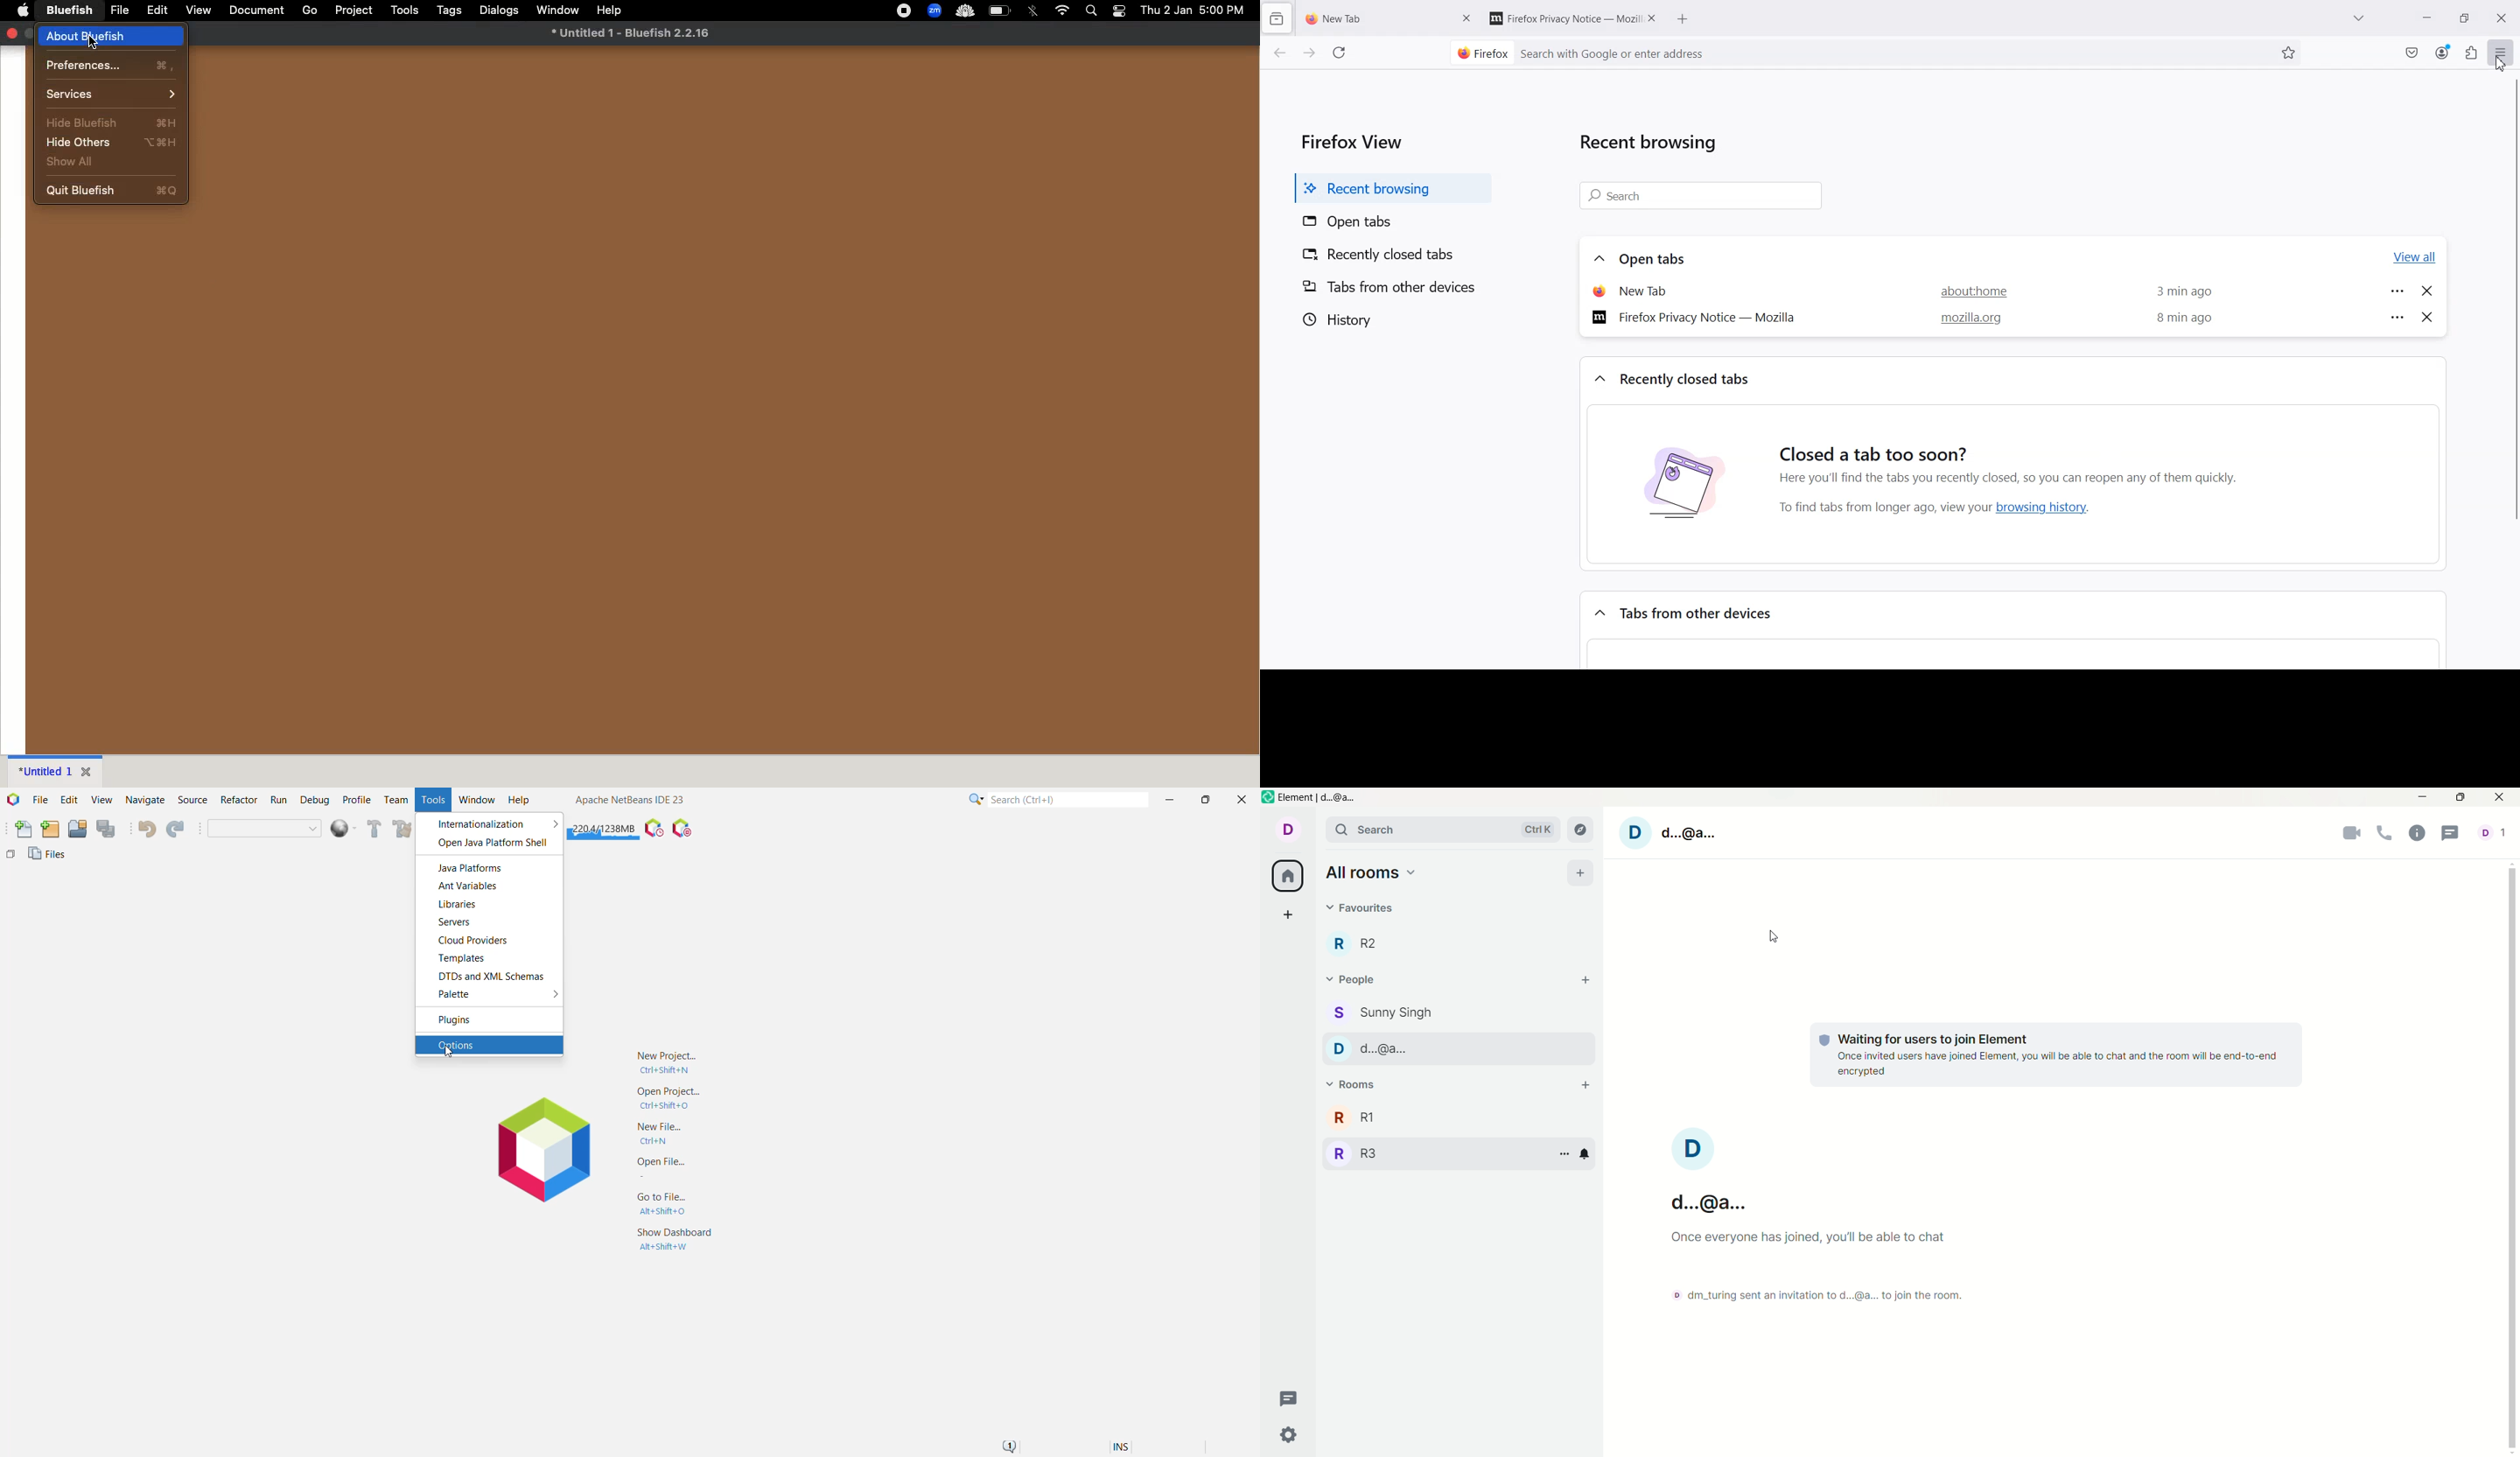 The height and width of the screenshot is (1484, 2520). What do you see at coordinates (1287, 877) in the screenshot?
I see `all rooms` at bounding box center [1287, 877].